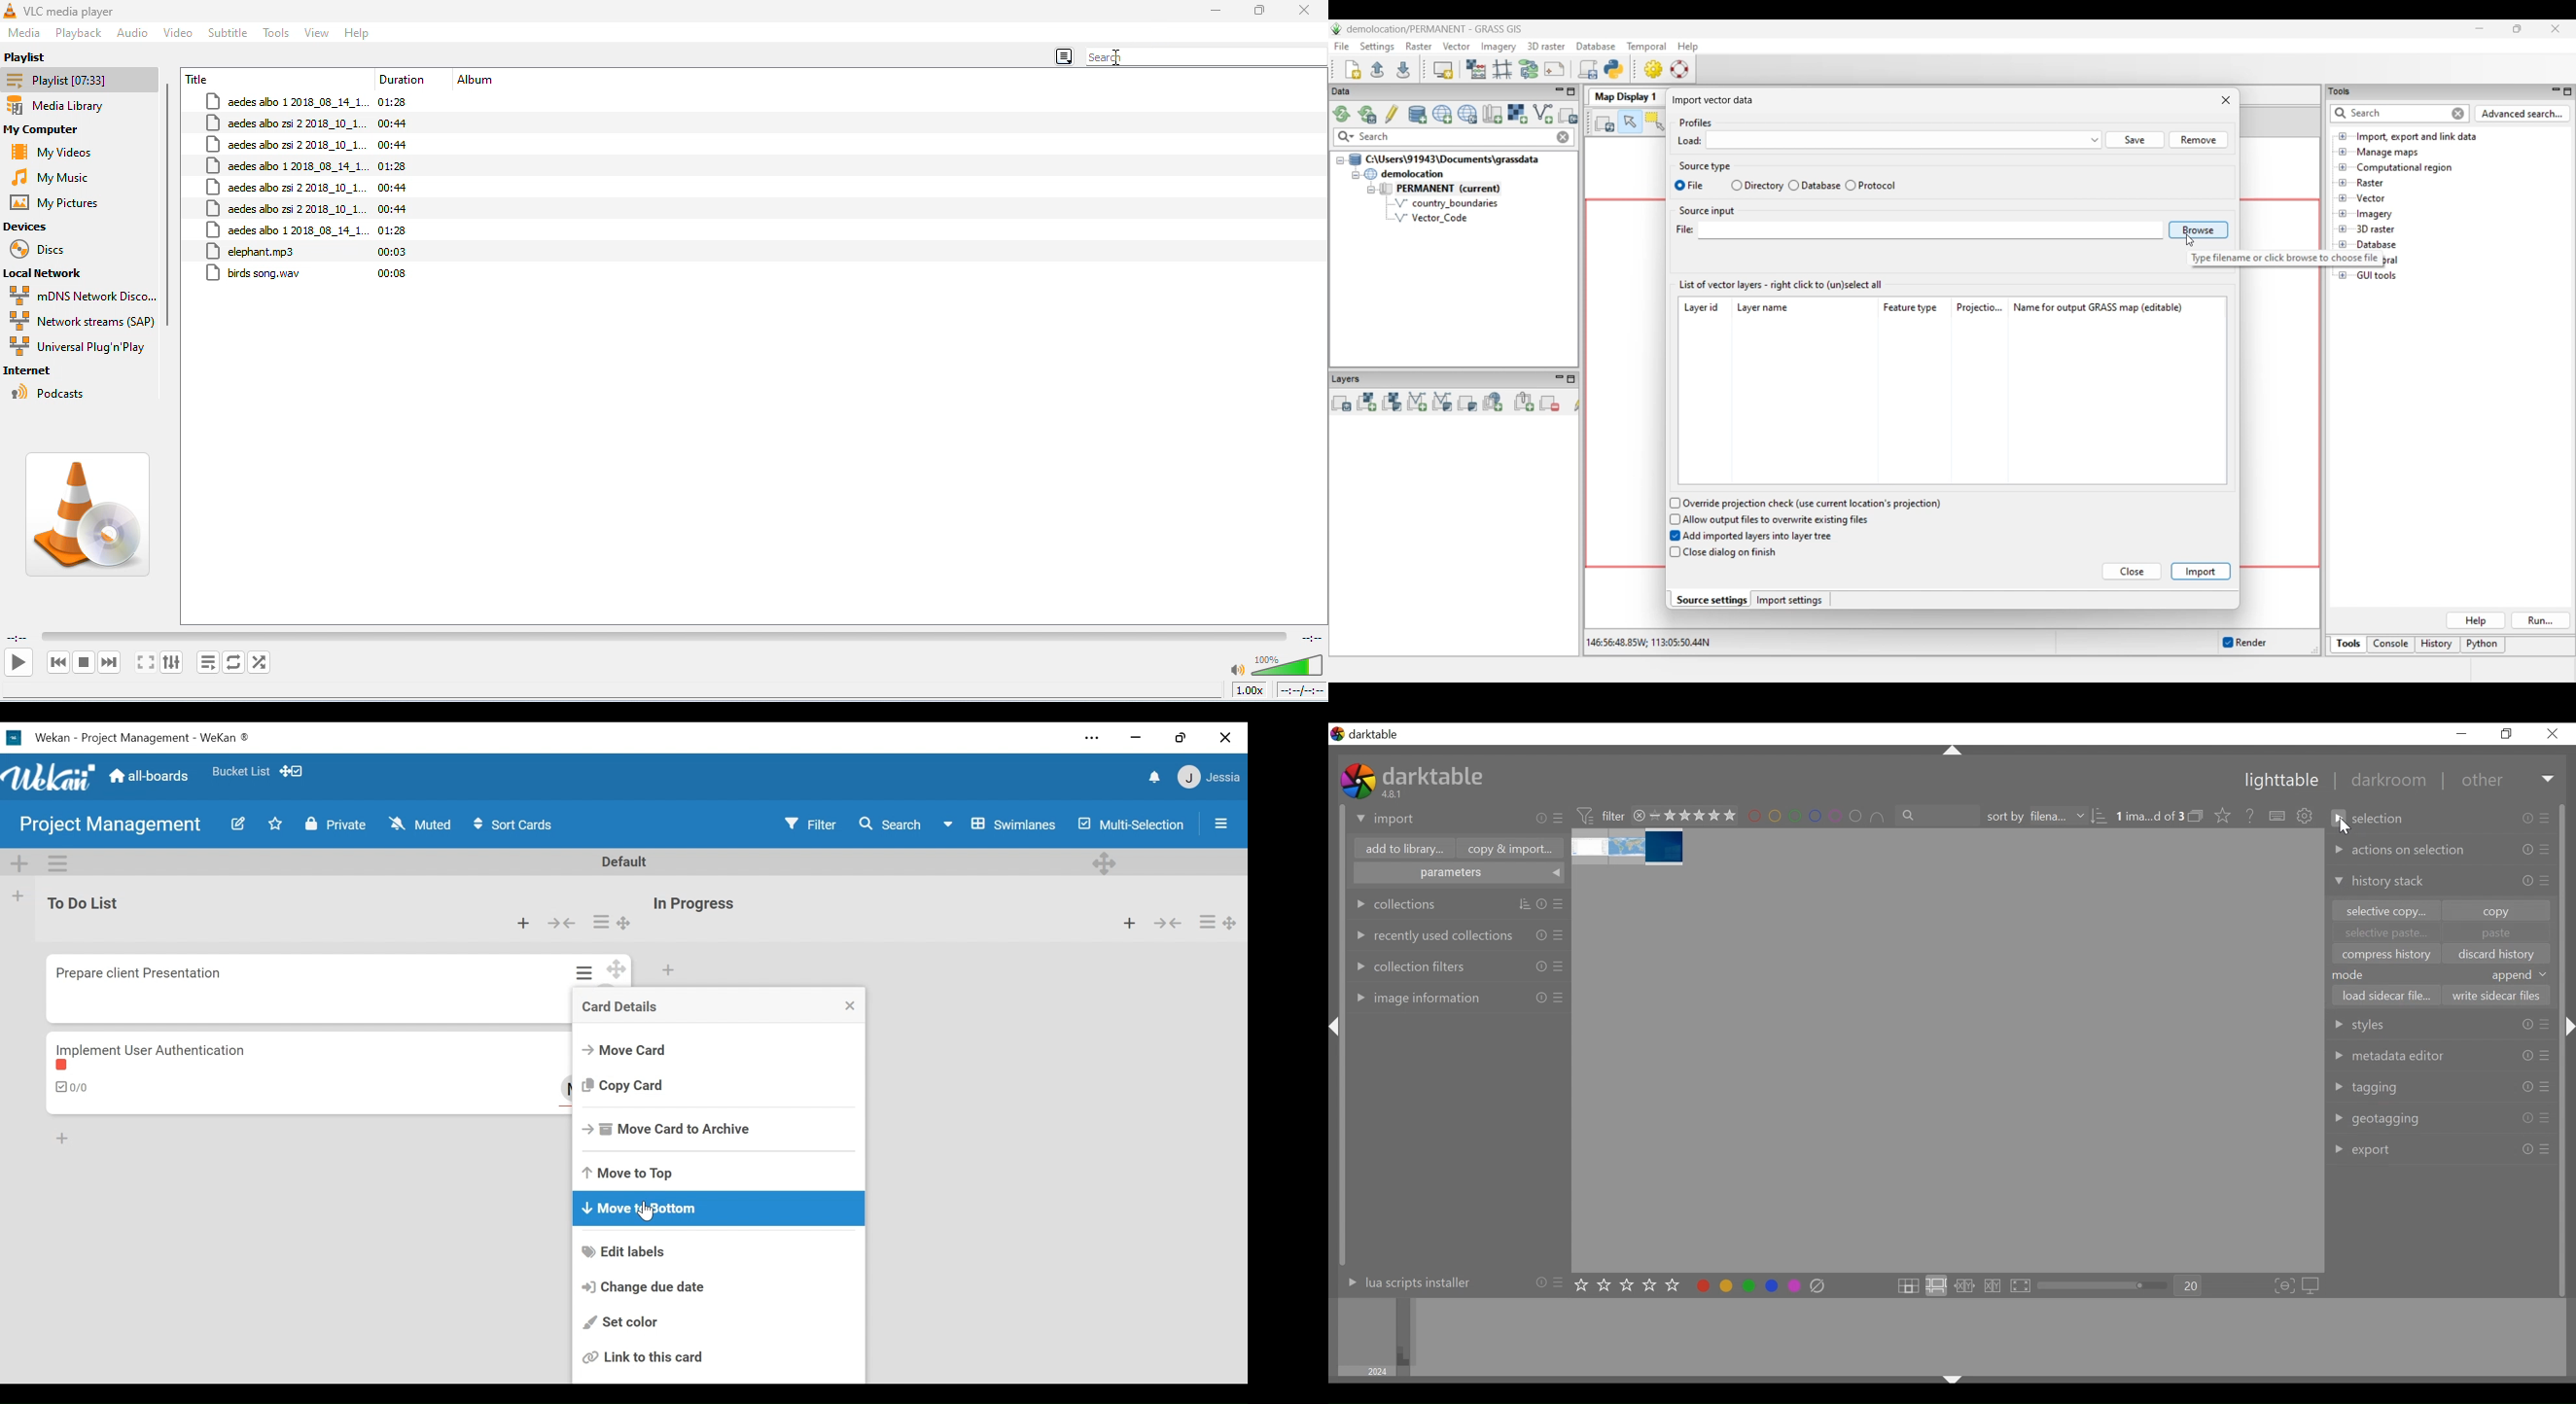 The height and width of the screenshot is (1428, 2576). What do you see at coordinates (1386, 820) in the screenshot?
I see `import` at bounding box center [1386, 820].